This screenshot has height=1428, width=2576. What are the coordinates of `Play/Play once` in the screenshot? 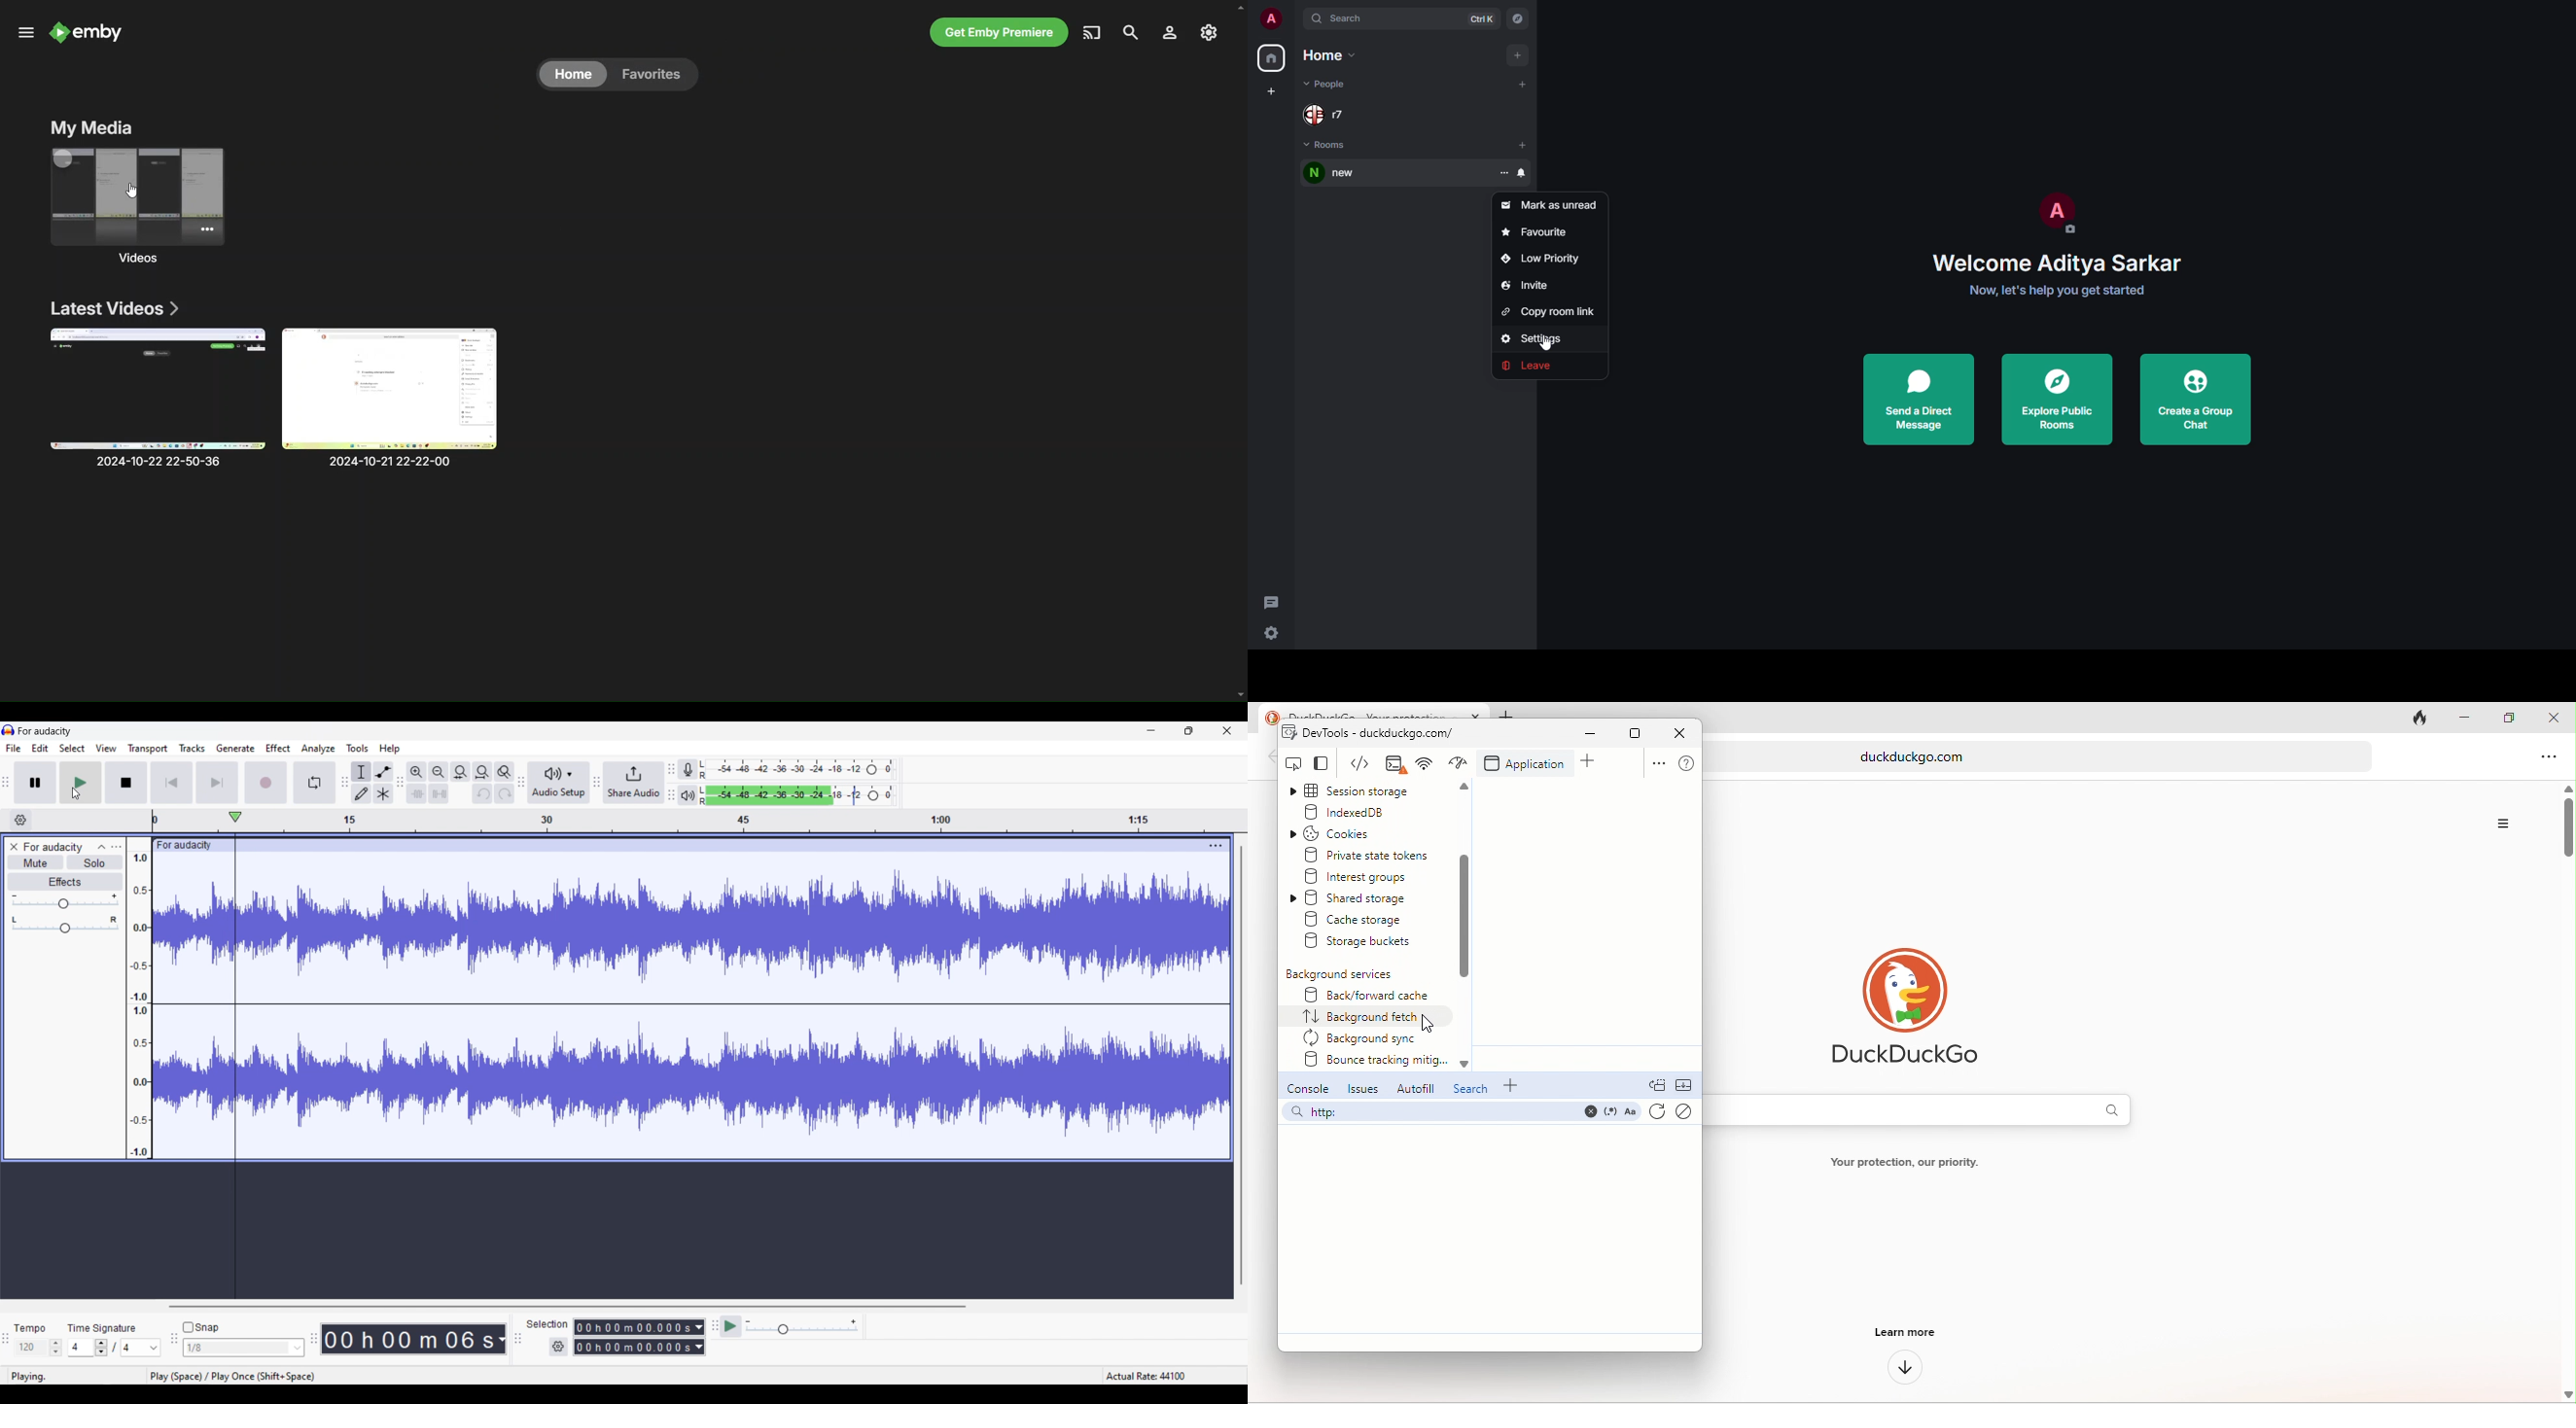 It's located at (81, 783).